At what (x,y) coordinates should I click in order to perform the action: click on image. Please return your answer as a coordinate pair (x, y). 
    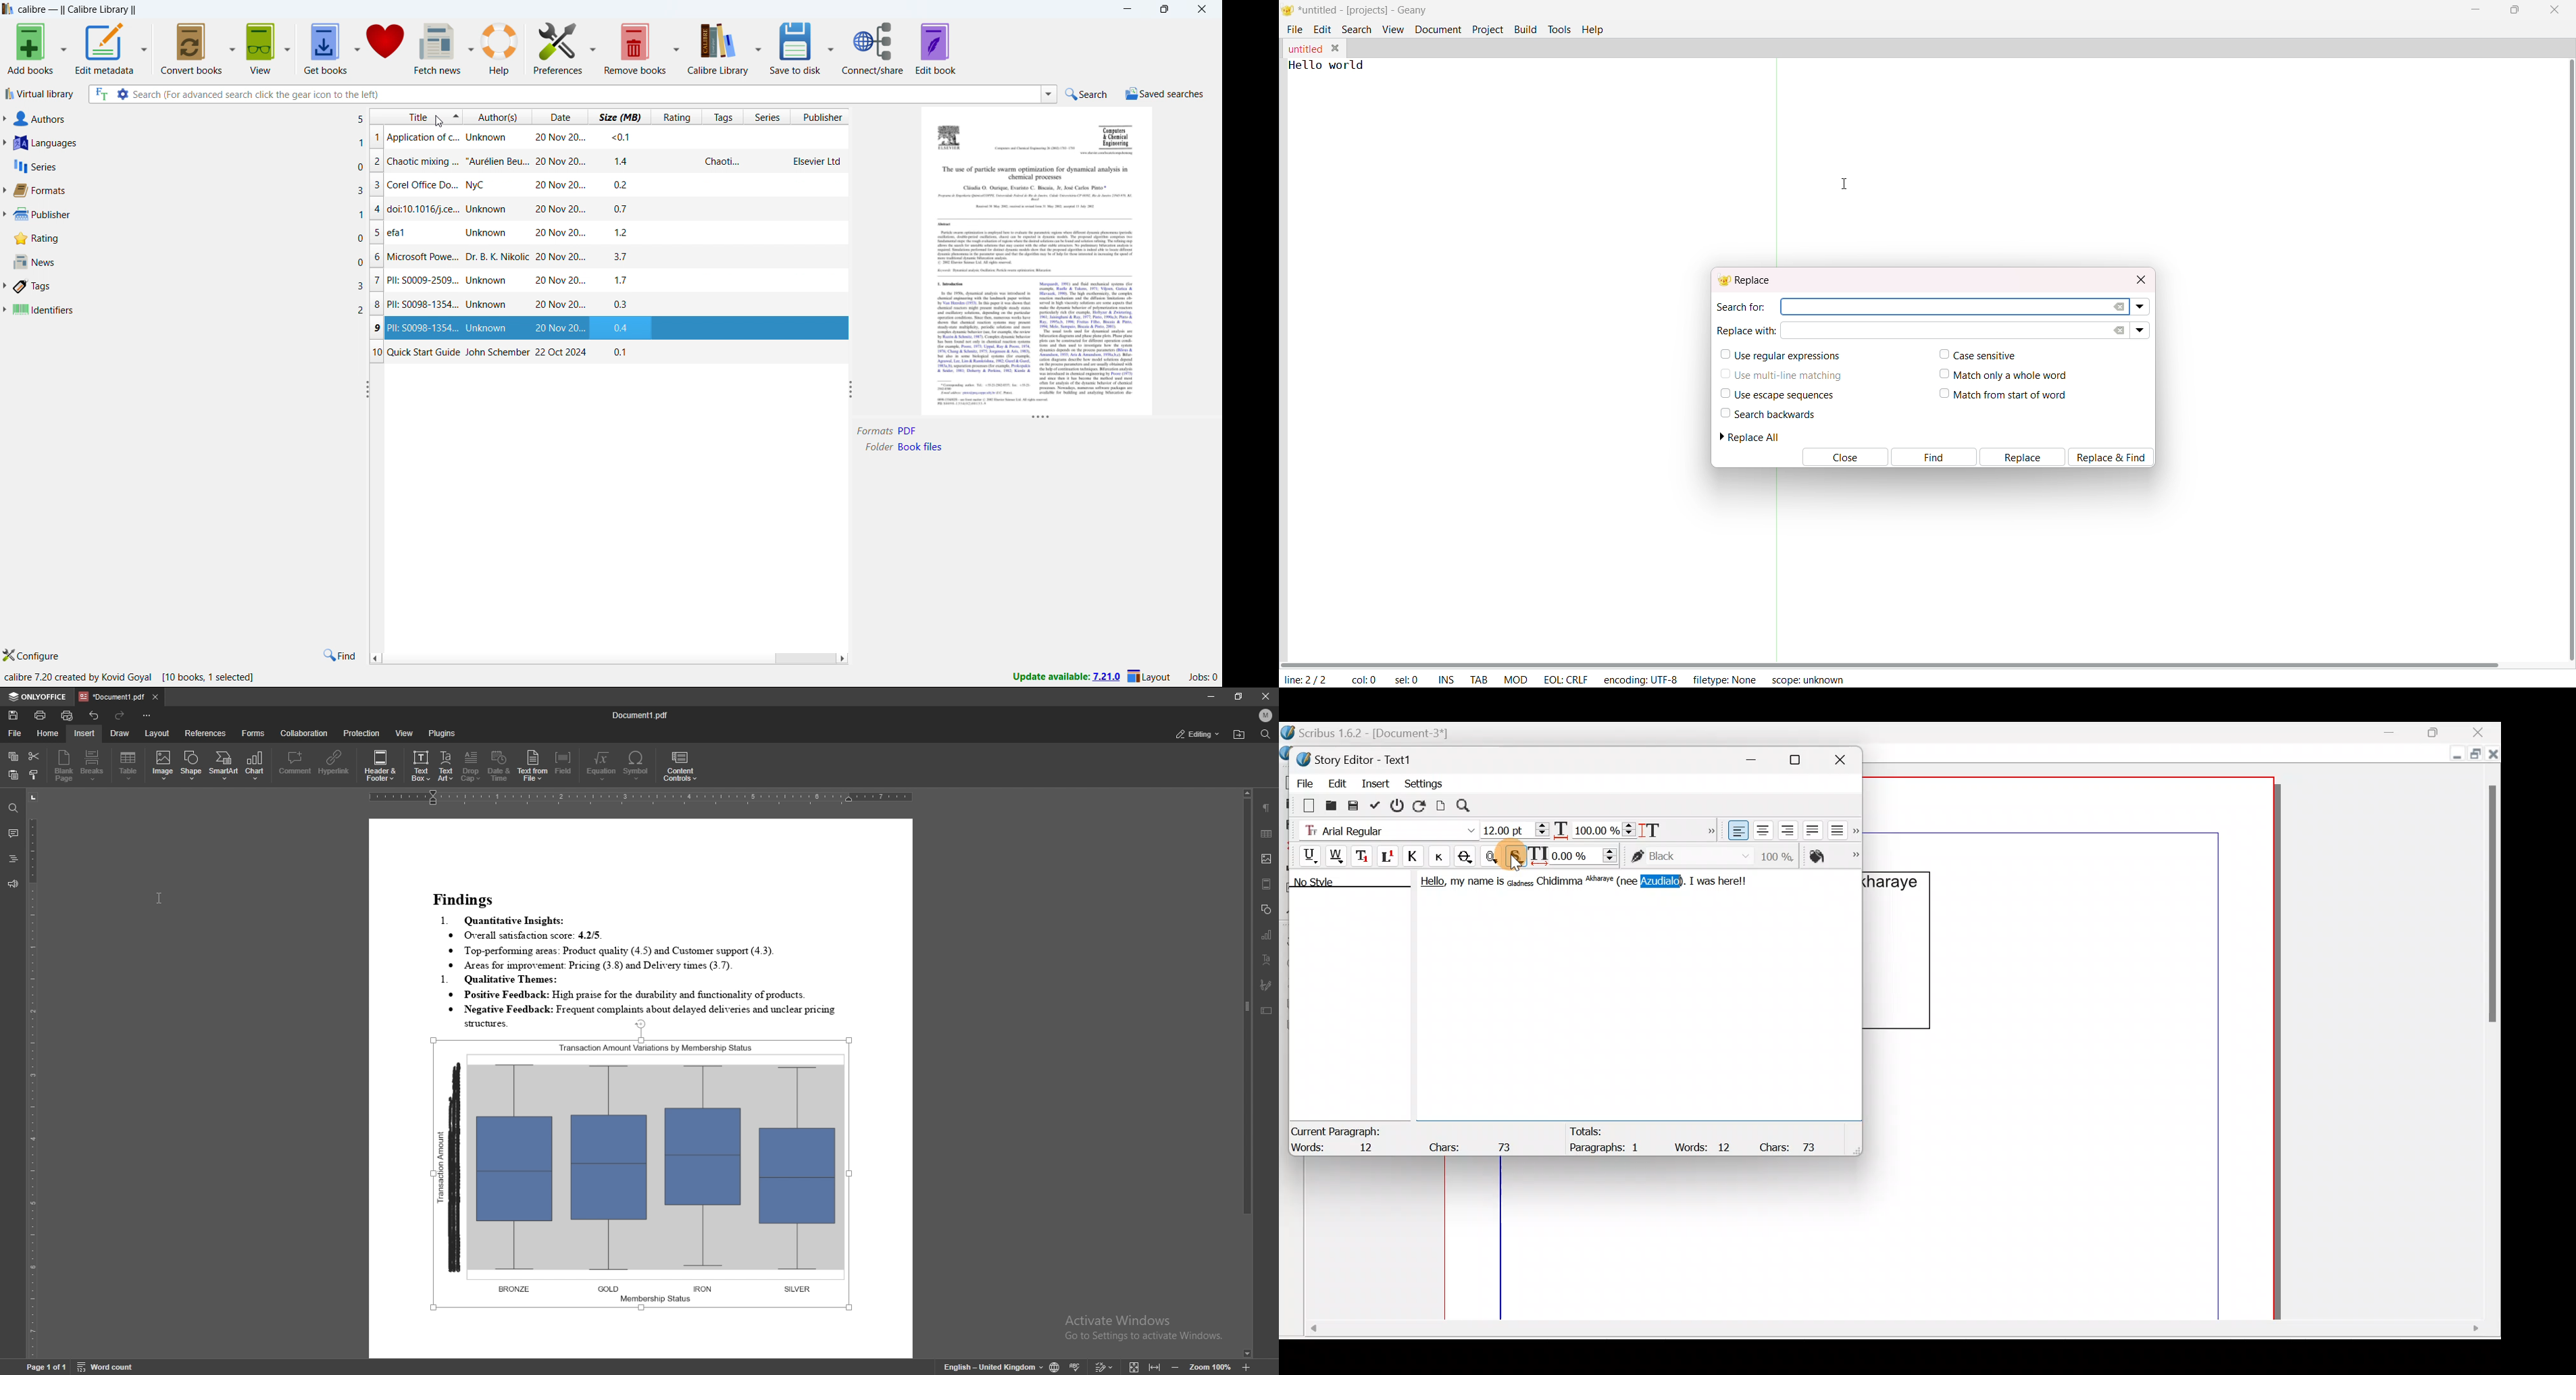
    Looking at the image, I should click on (164, 765).